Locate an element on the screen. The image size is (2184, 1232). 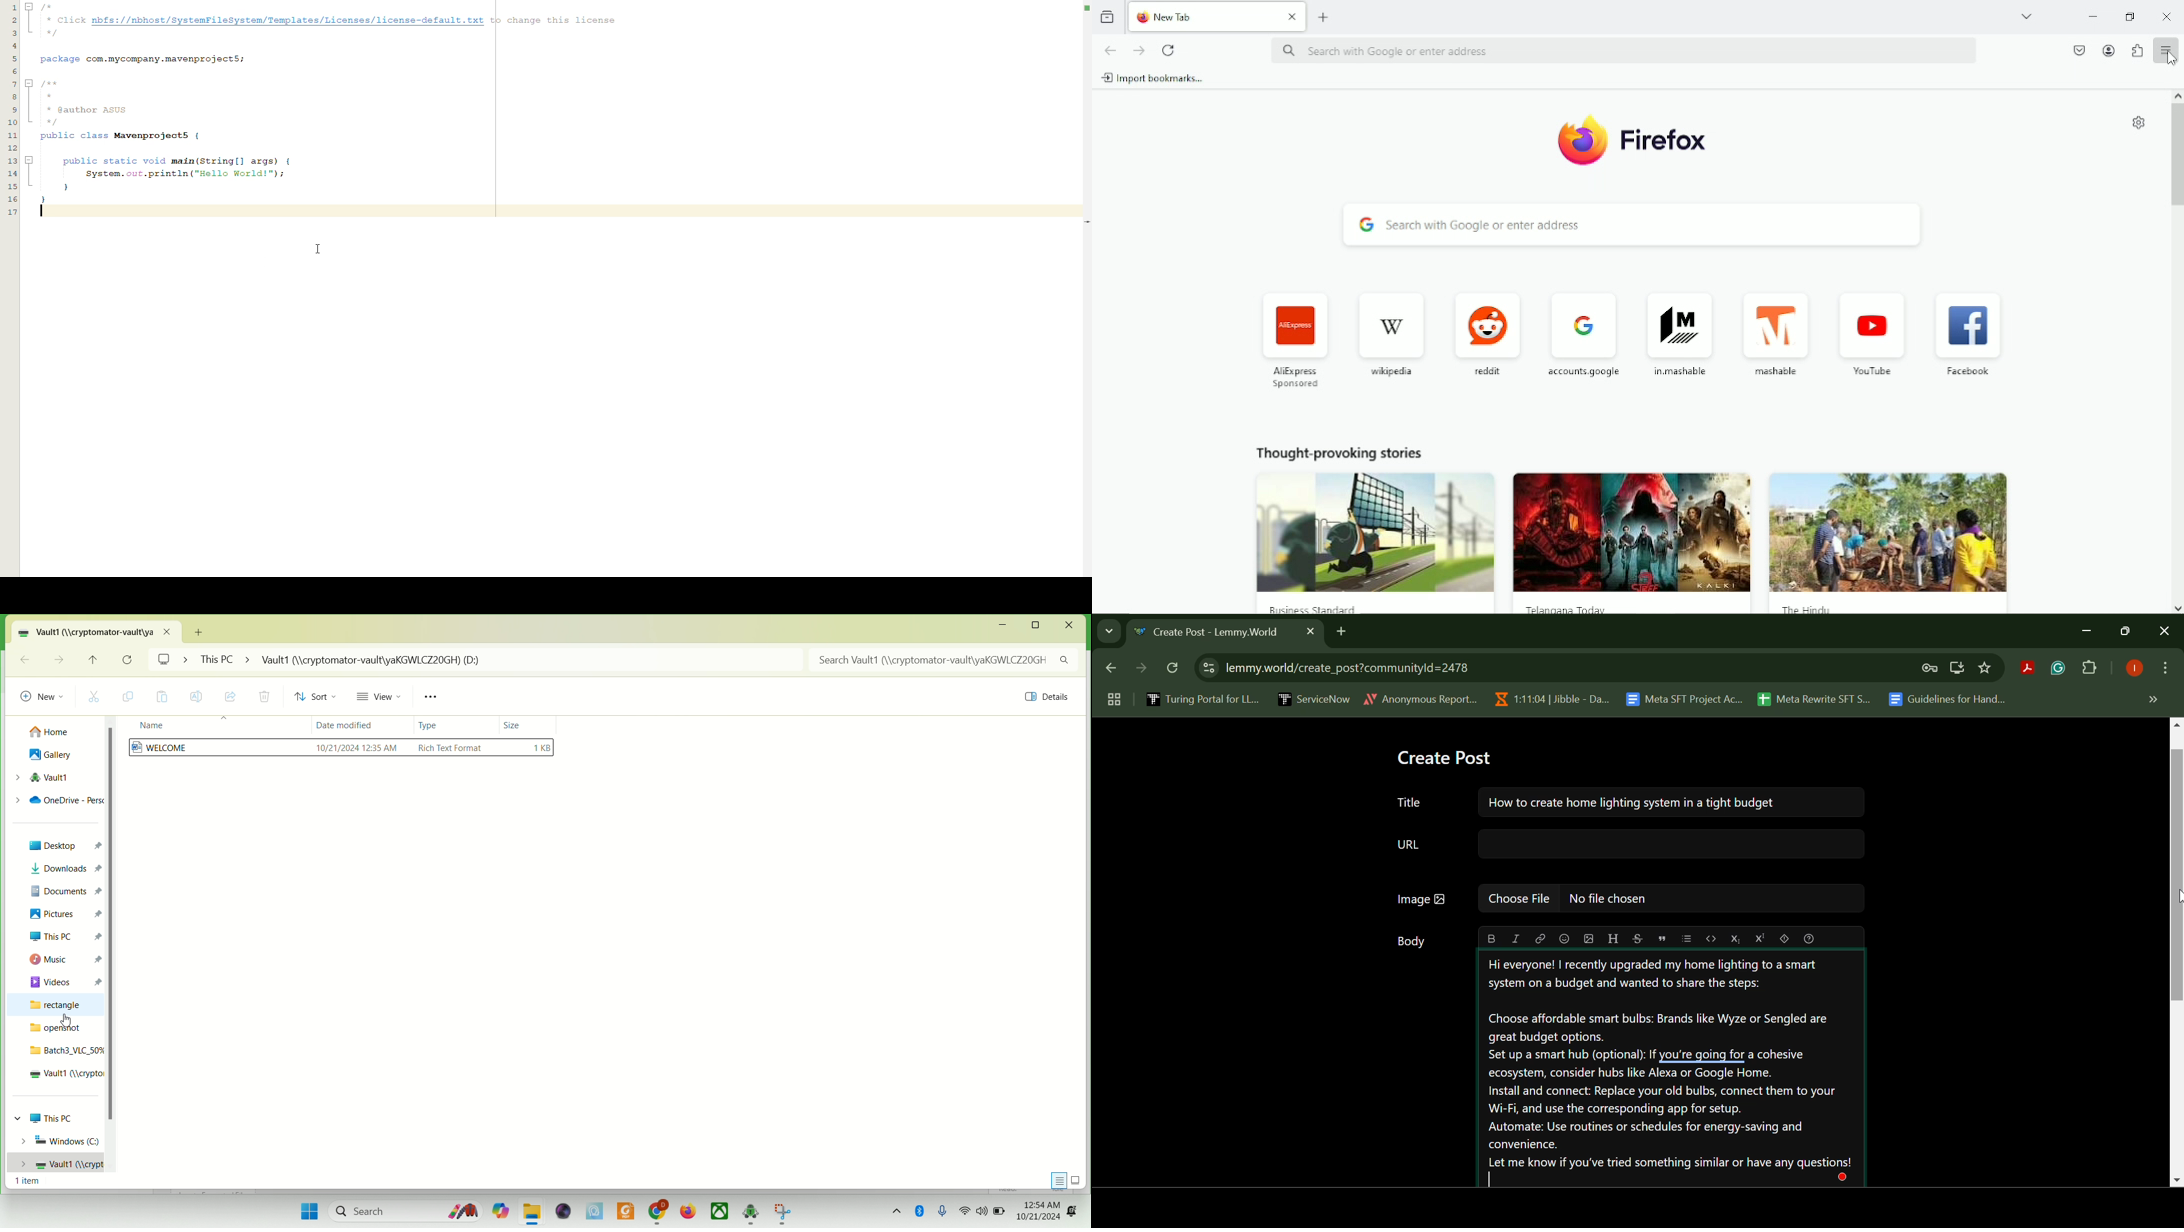
vault1 is located at coordinates (56, 1163).